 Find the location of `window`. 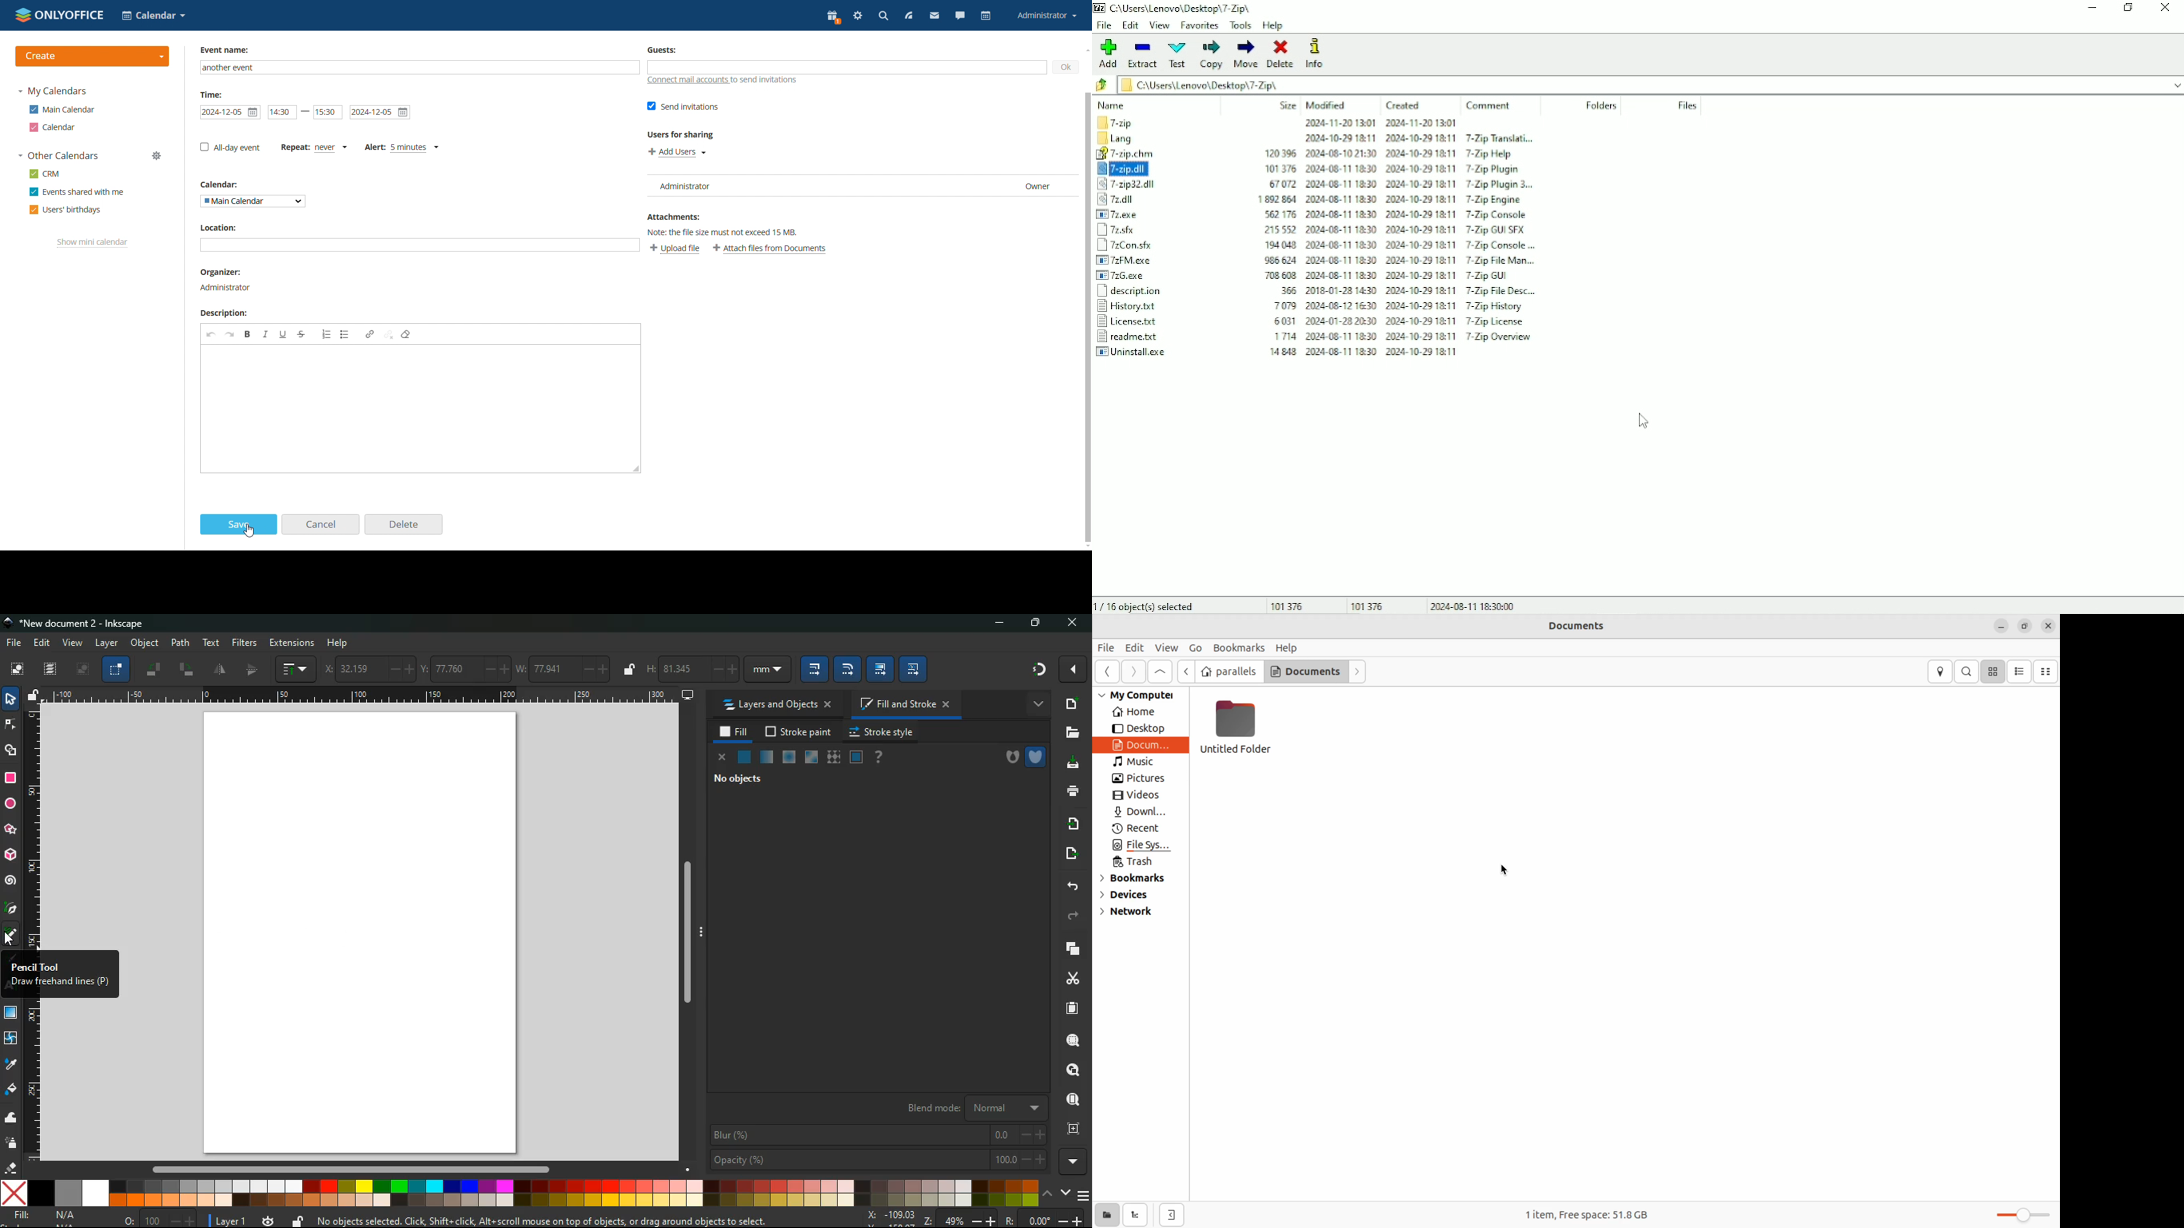

window is located at coordinates (11, 1014).